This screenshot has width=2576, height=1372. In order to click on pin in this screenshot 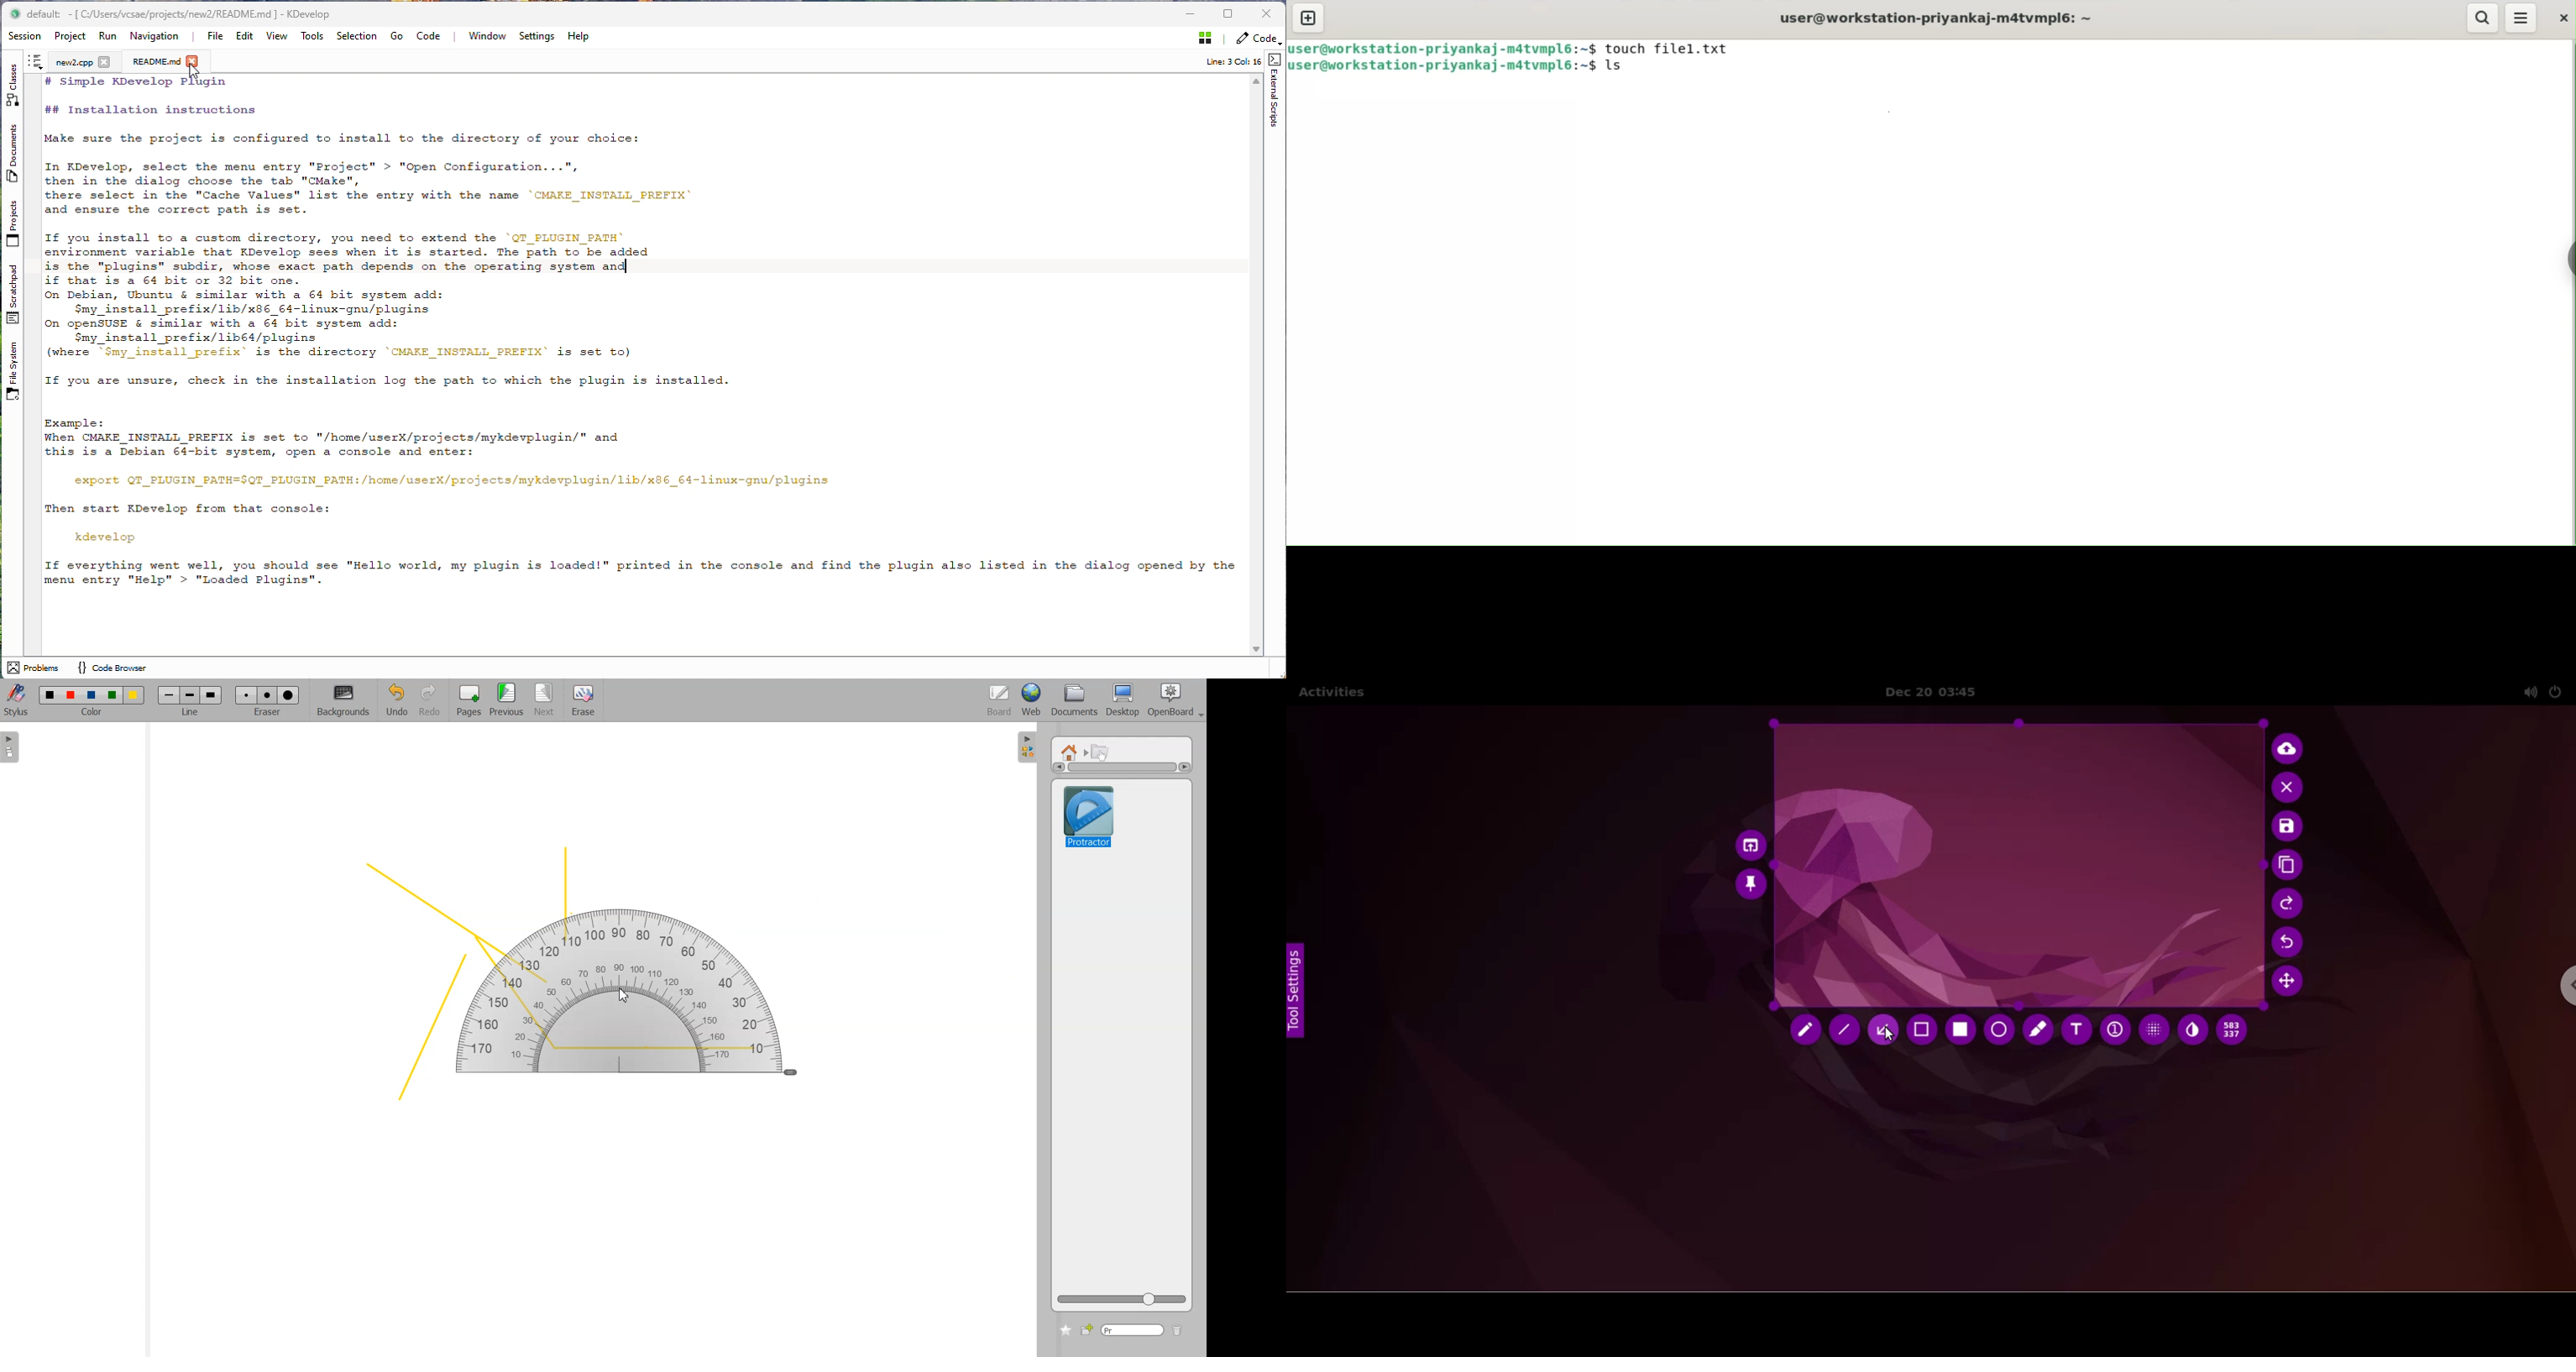, I will do `click(1751, 884)`.